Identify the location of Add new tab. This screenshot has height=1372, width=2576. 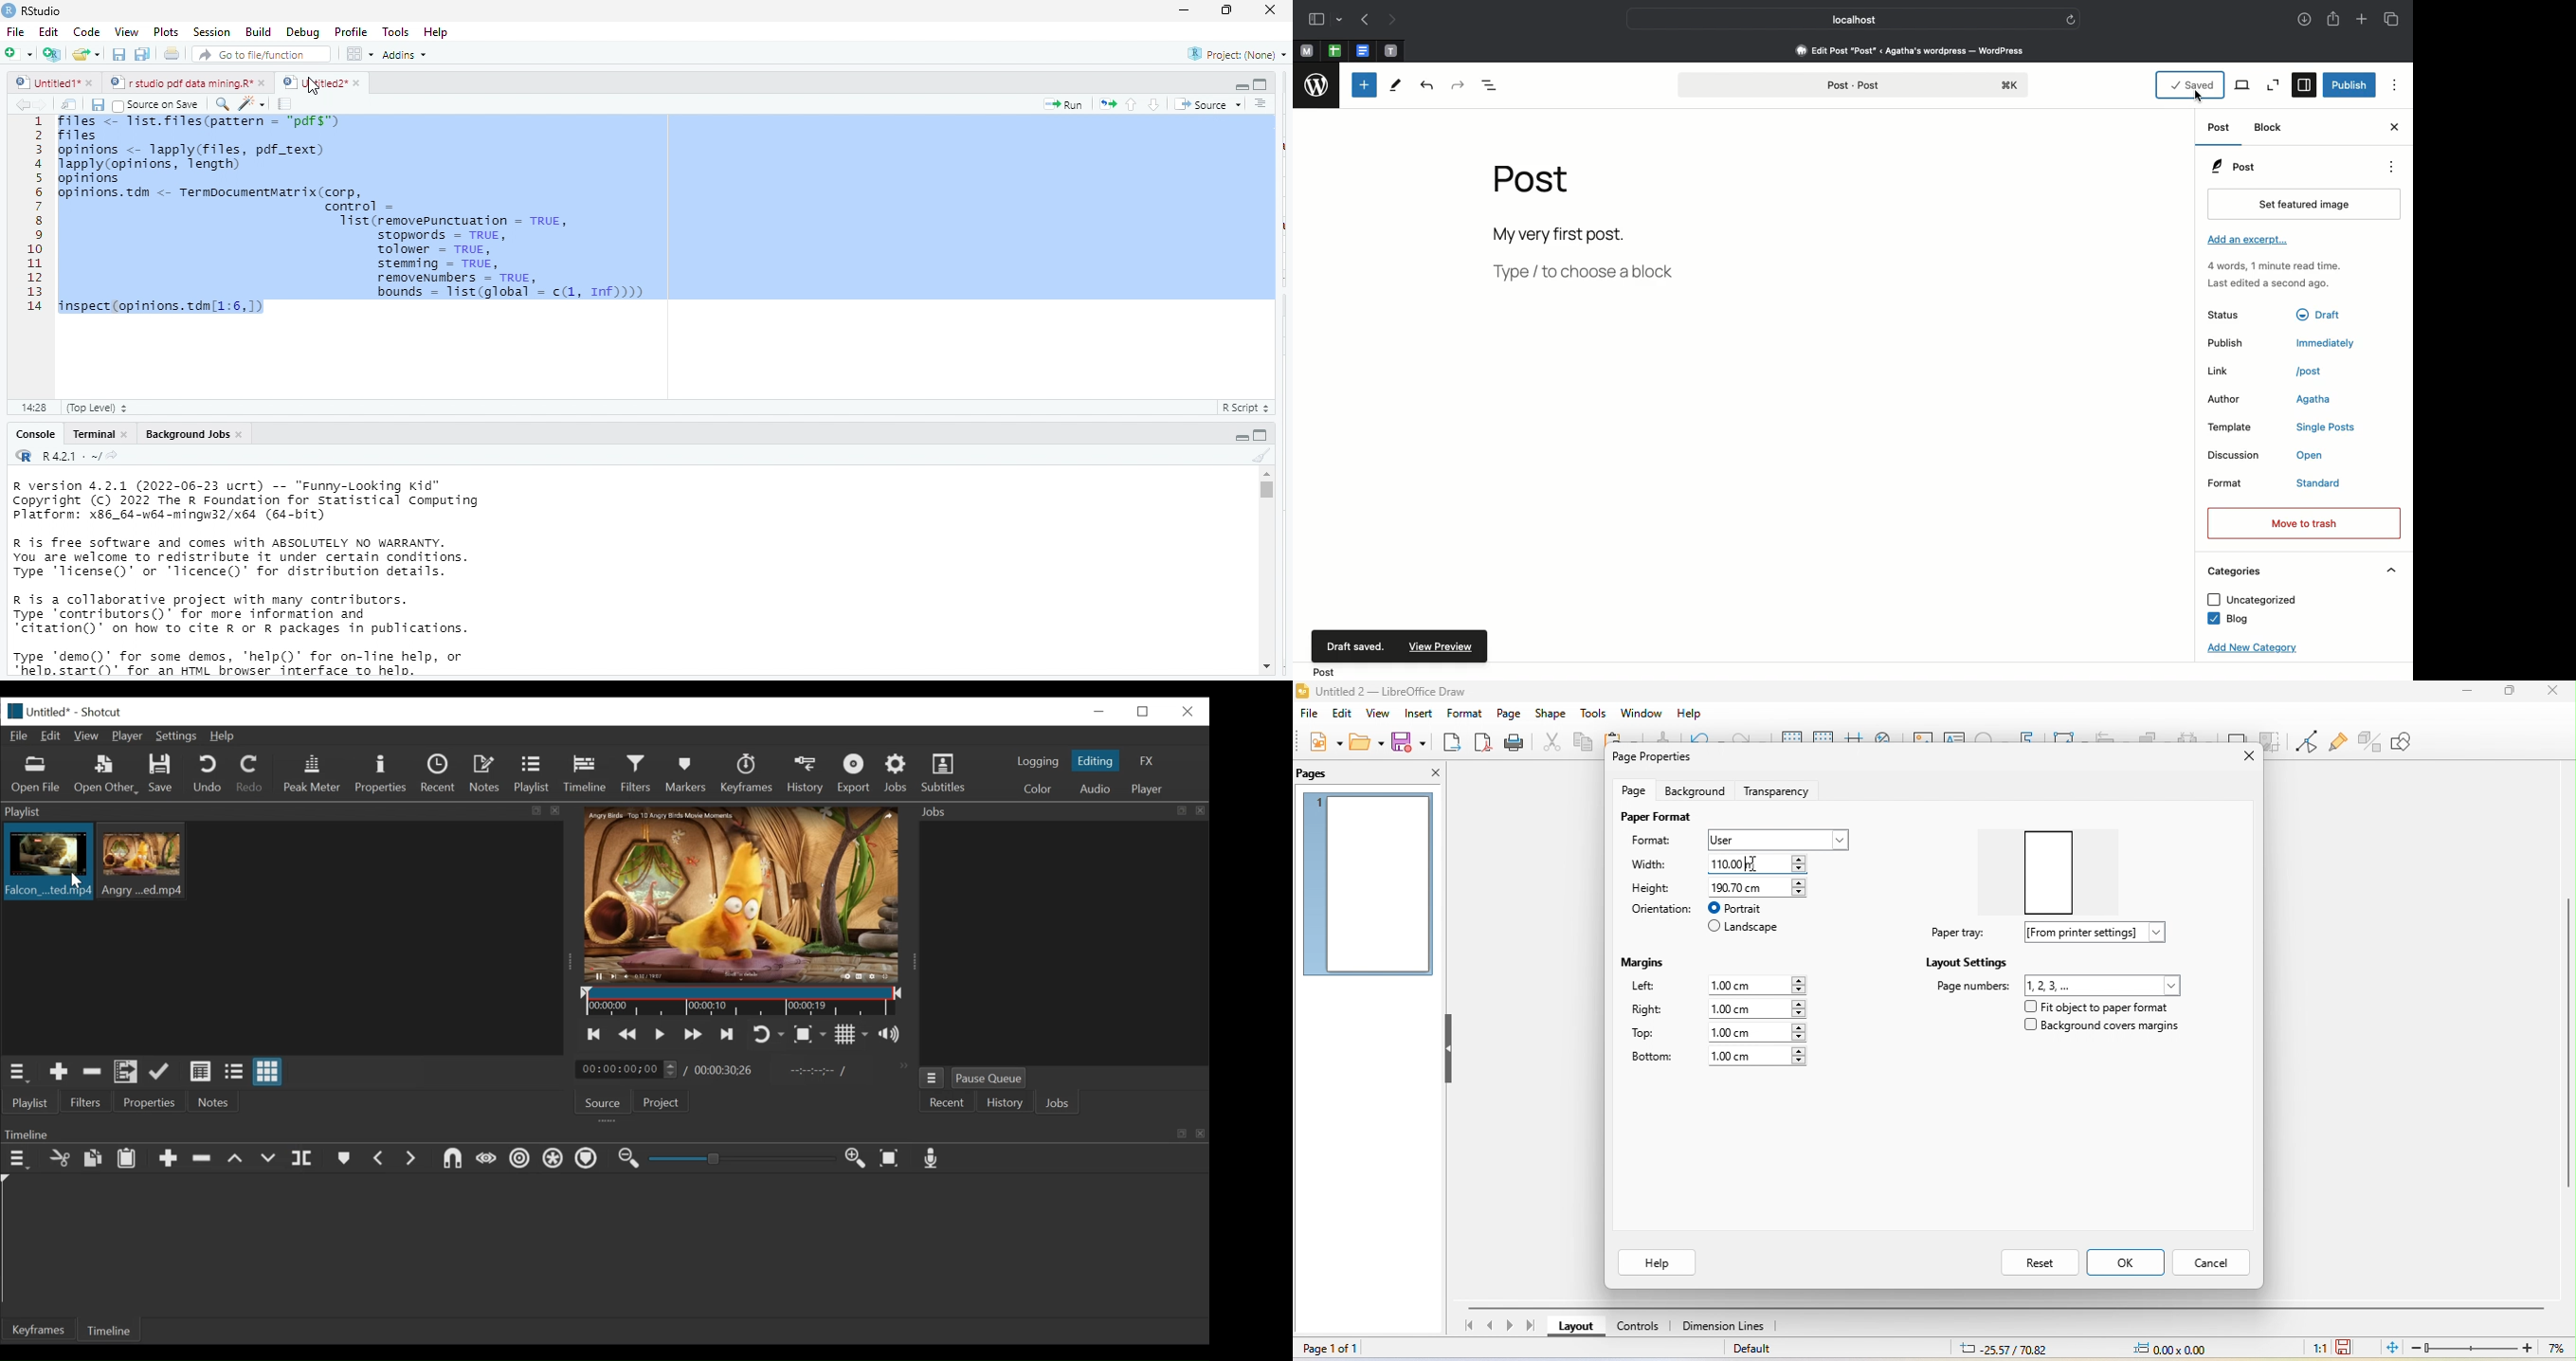
(2362, 20).